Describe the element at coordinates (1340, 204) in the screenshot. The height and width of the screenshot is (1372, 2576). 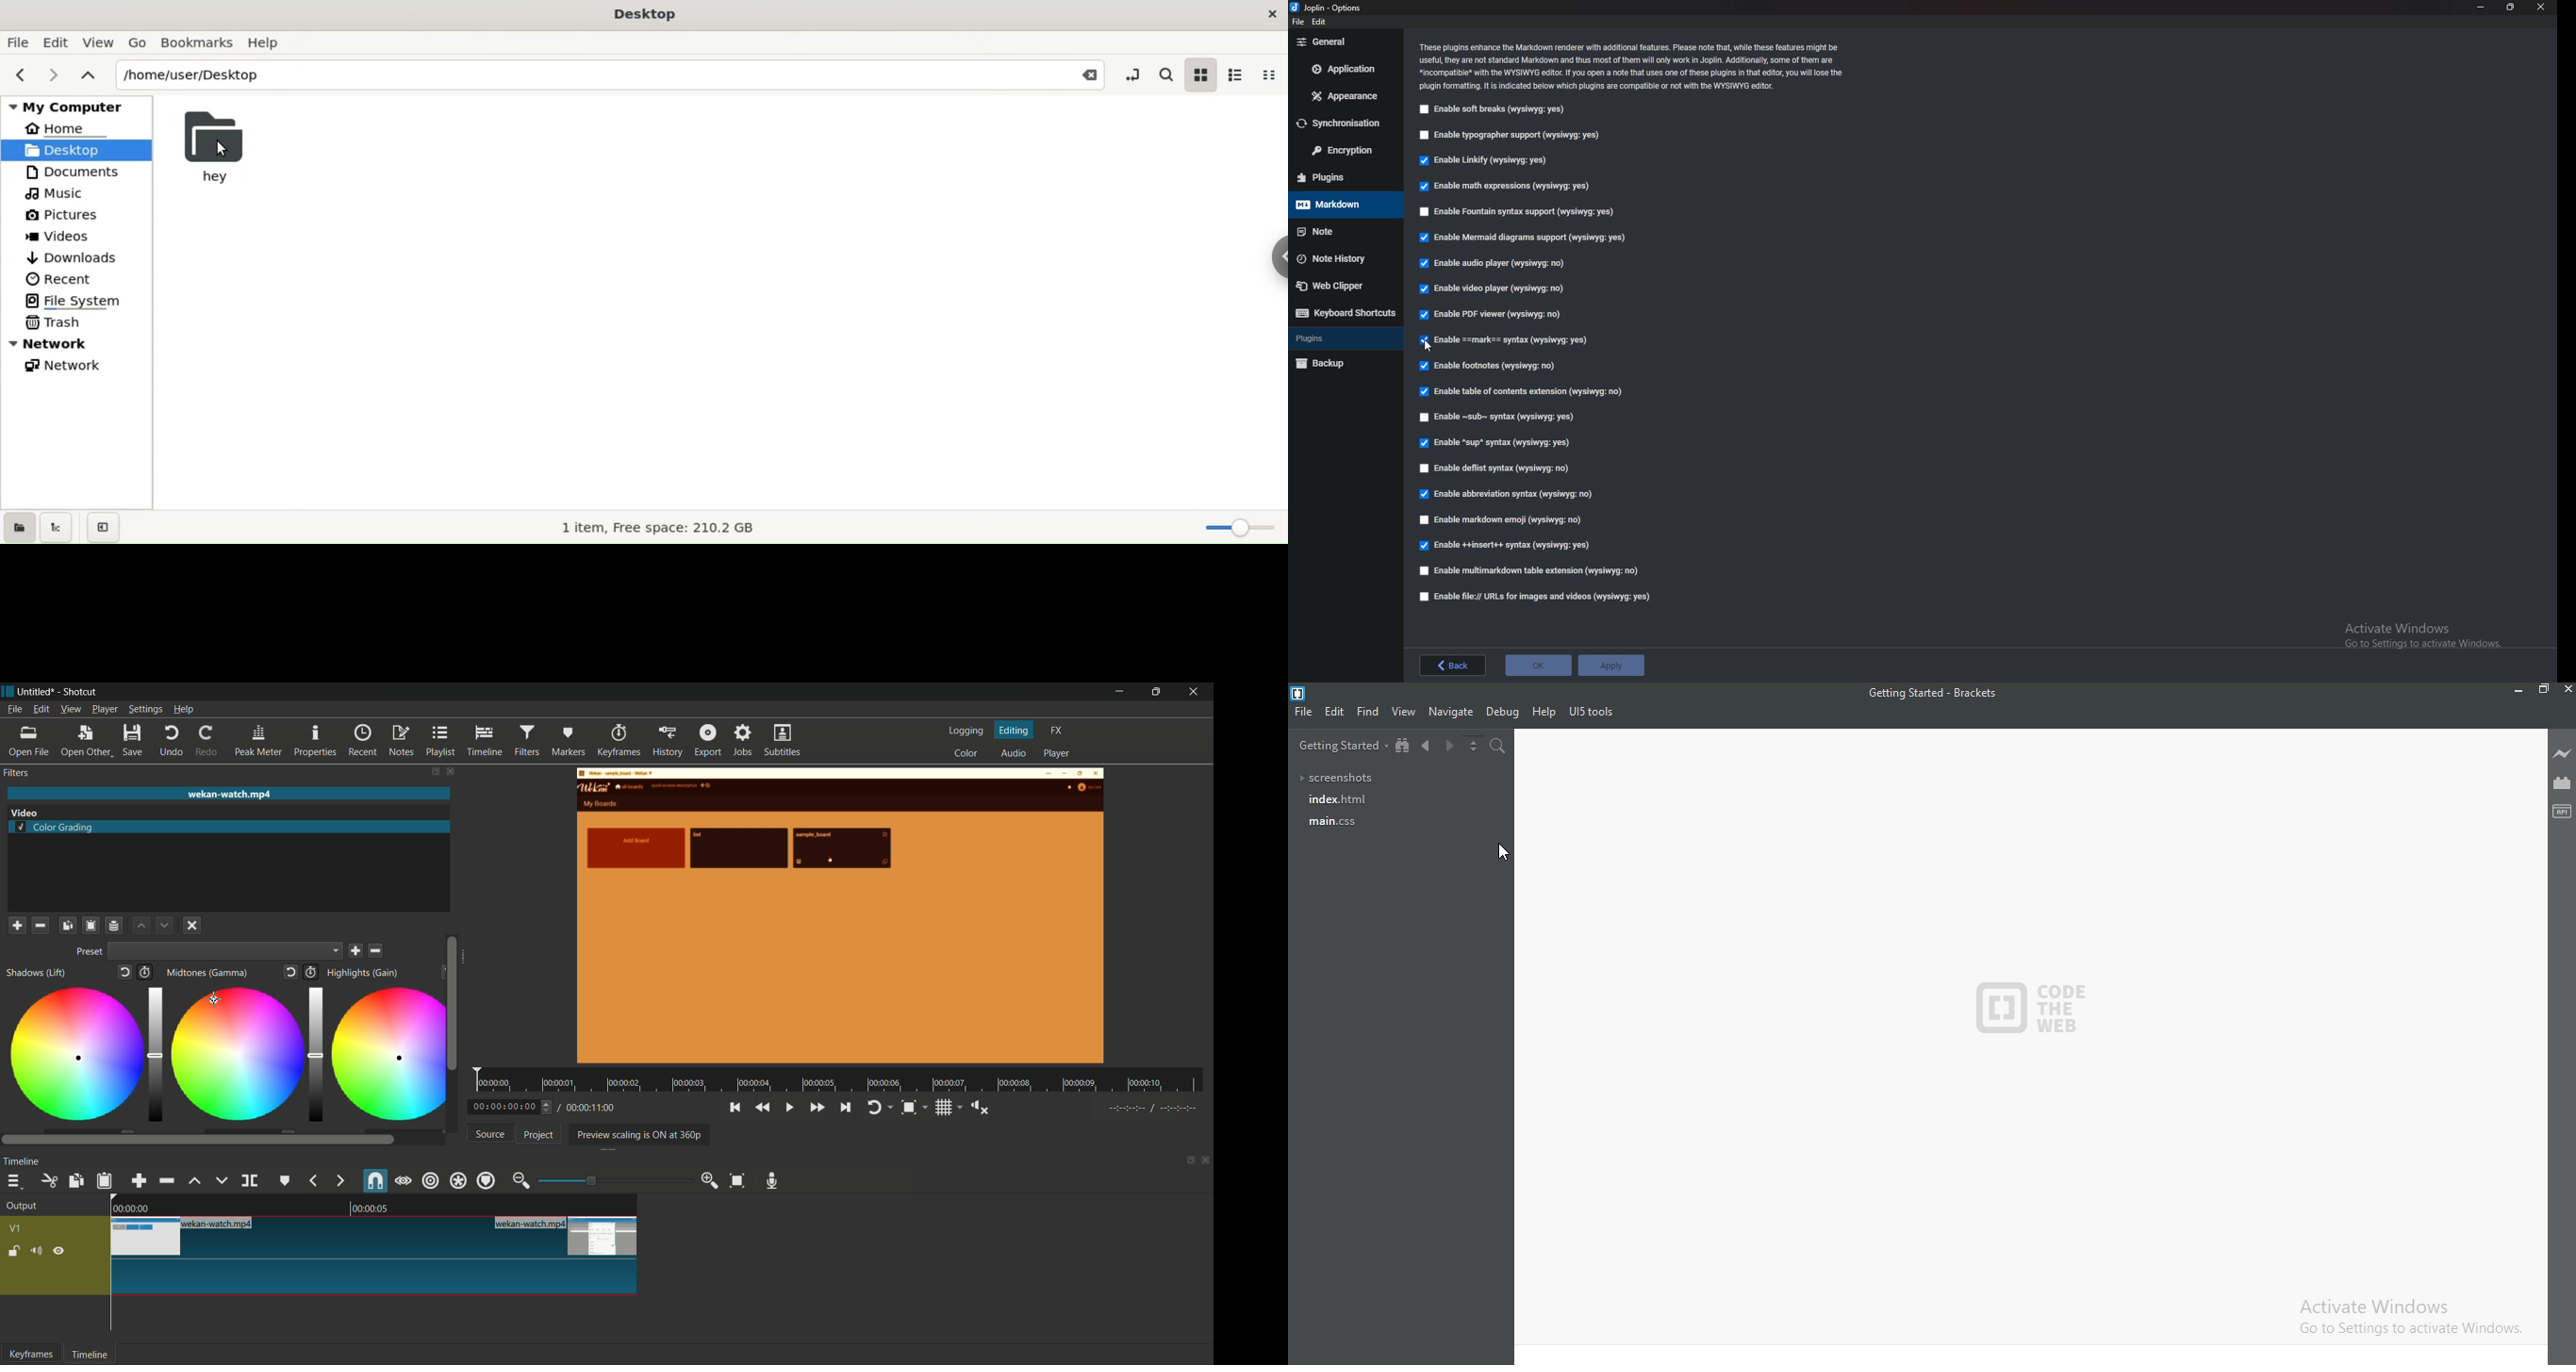
I see `Mark down` at that location.